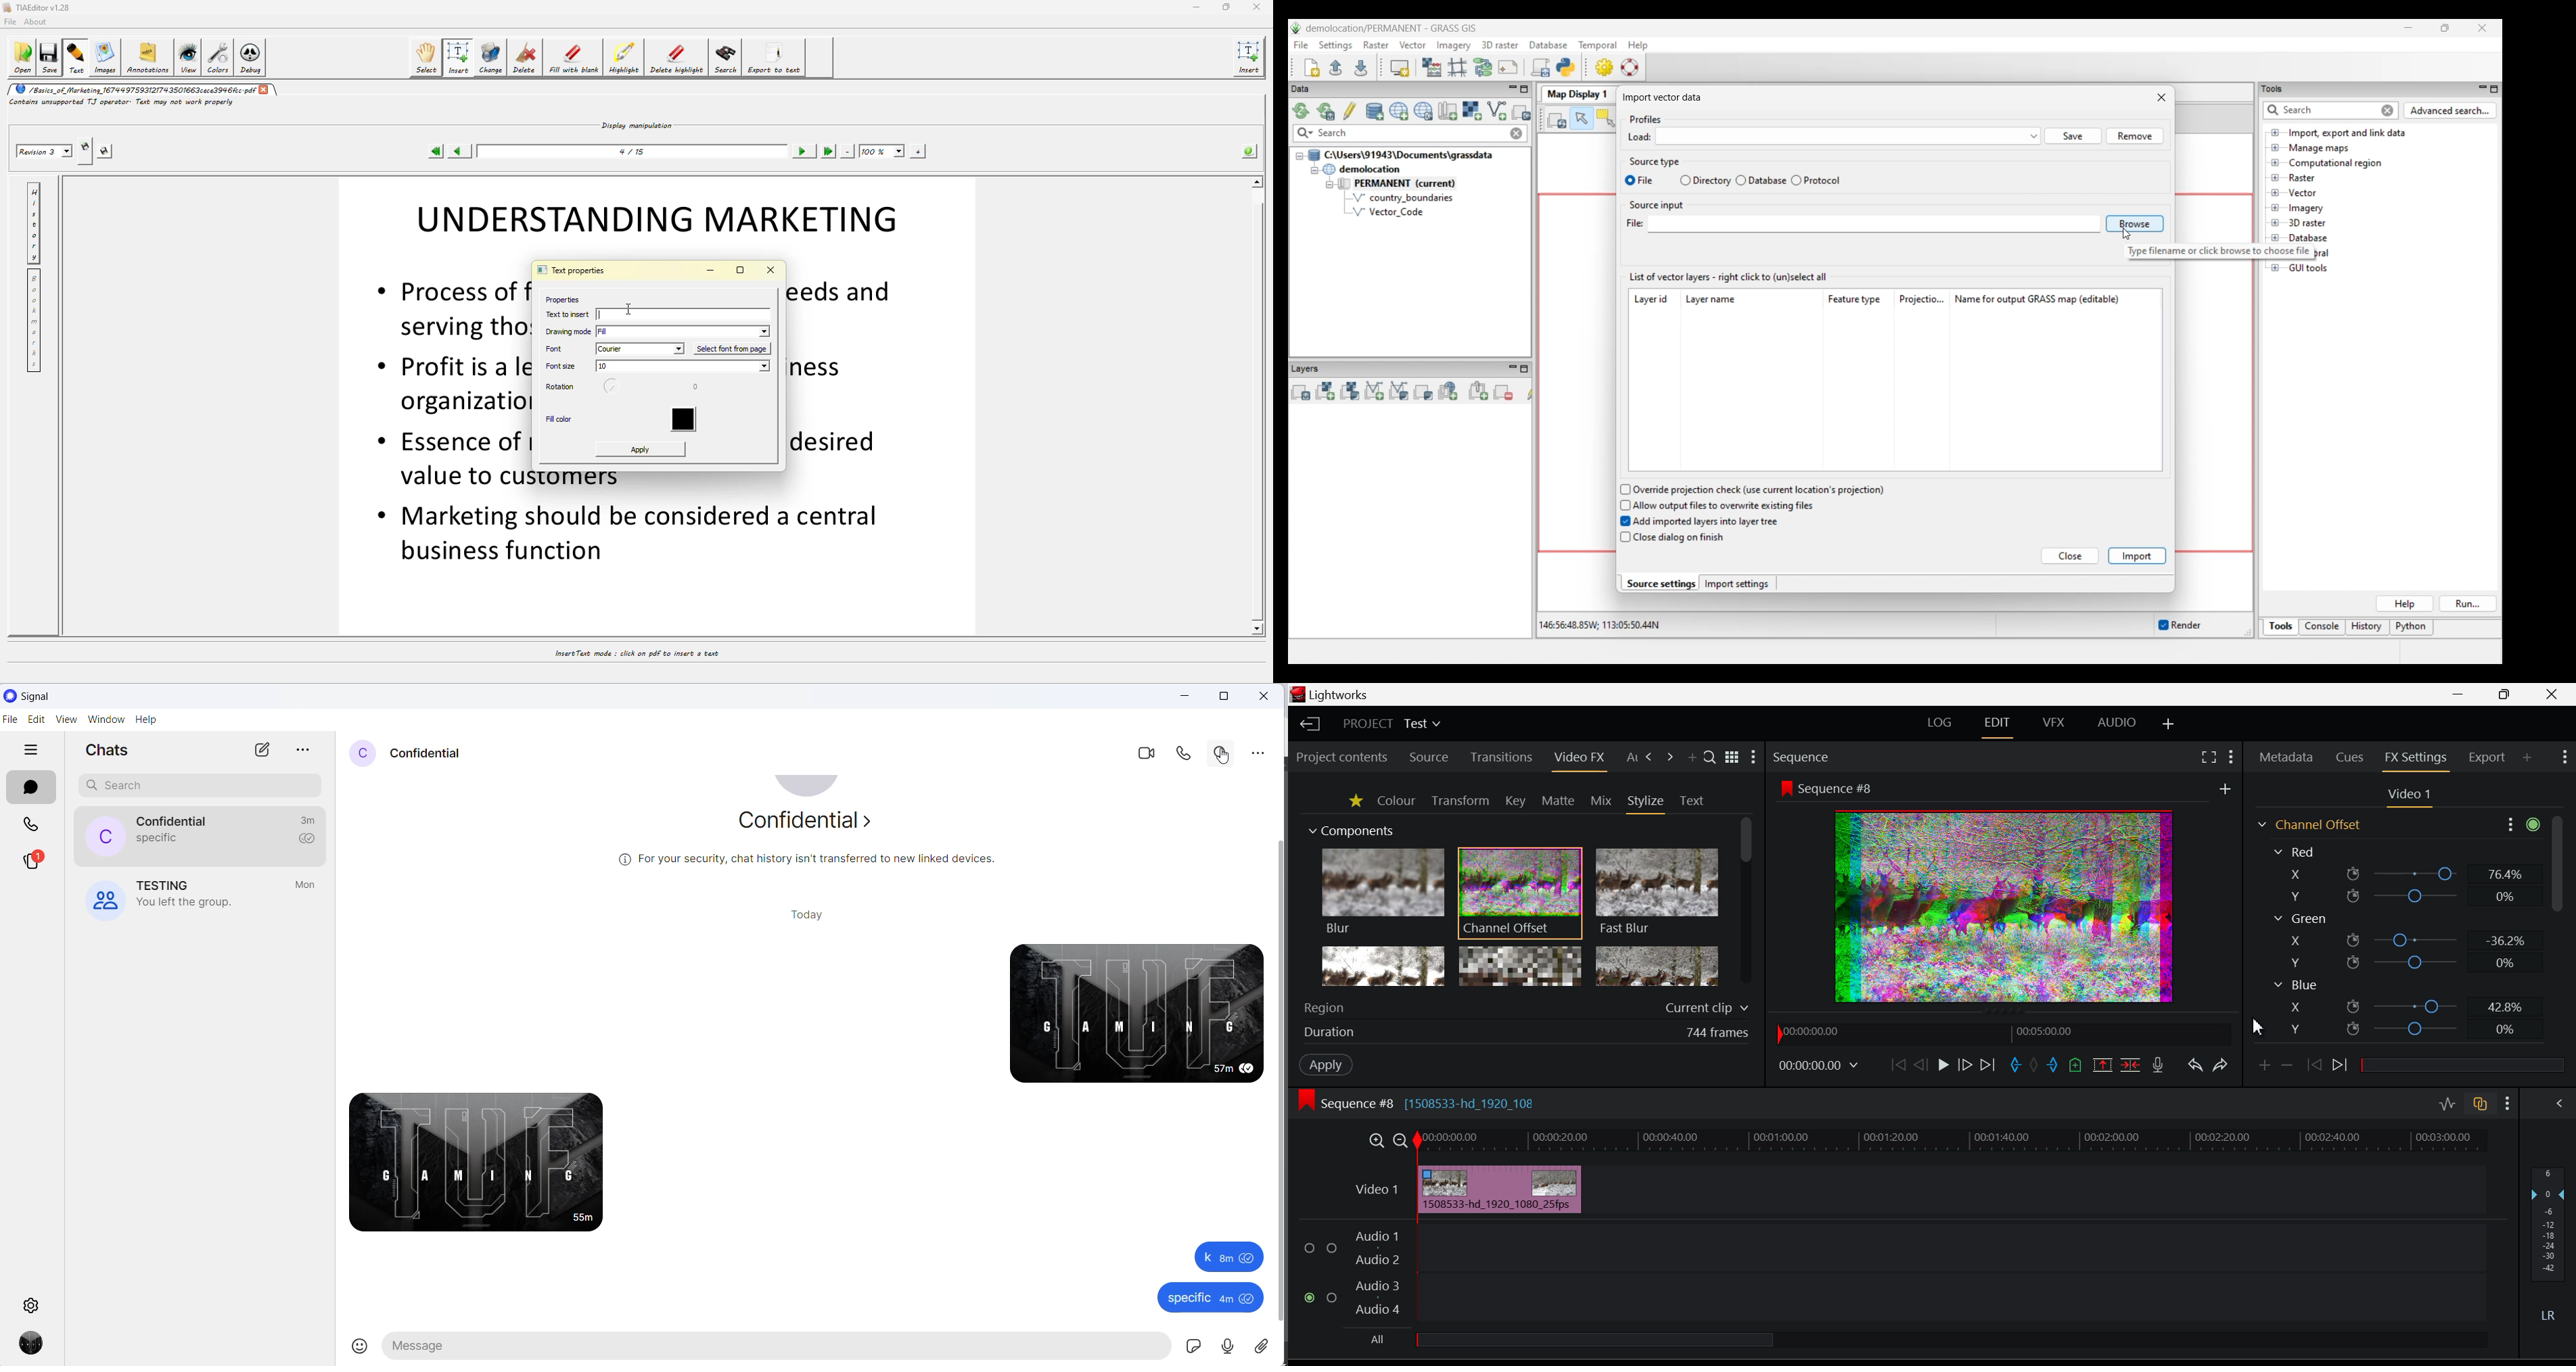 The width and height of the screenshot is (2576, 1372). Describe the element at coordinates (2521, 825) in the screenshot. I see `Show Settings` at that location.